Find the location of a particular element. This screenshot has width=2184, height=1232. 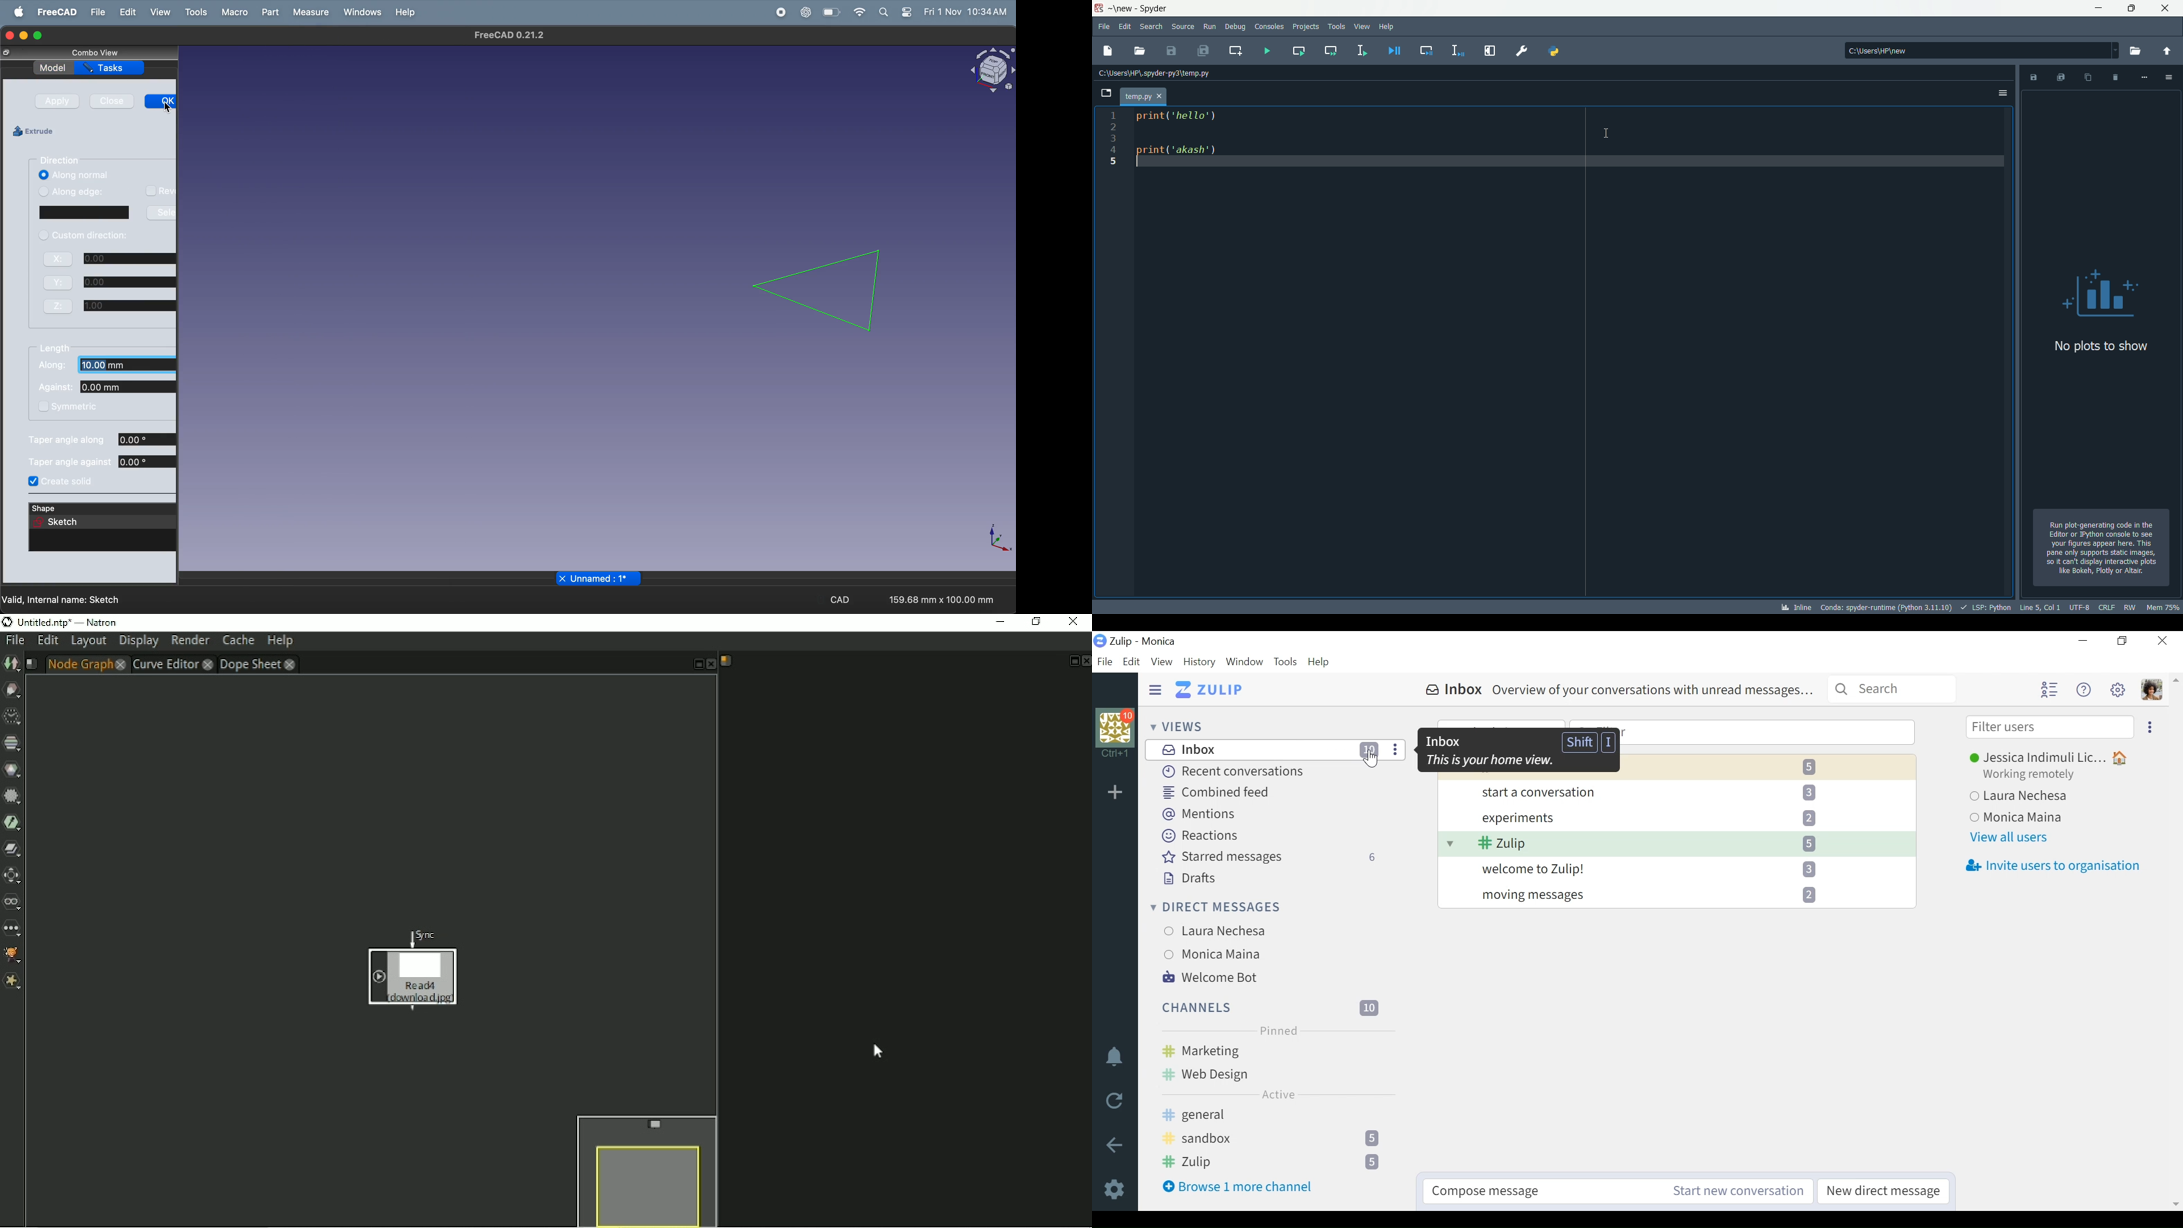

z coordinate is located at coordinates (131, 306).